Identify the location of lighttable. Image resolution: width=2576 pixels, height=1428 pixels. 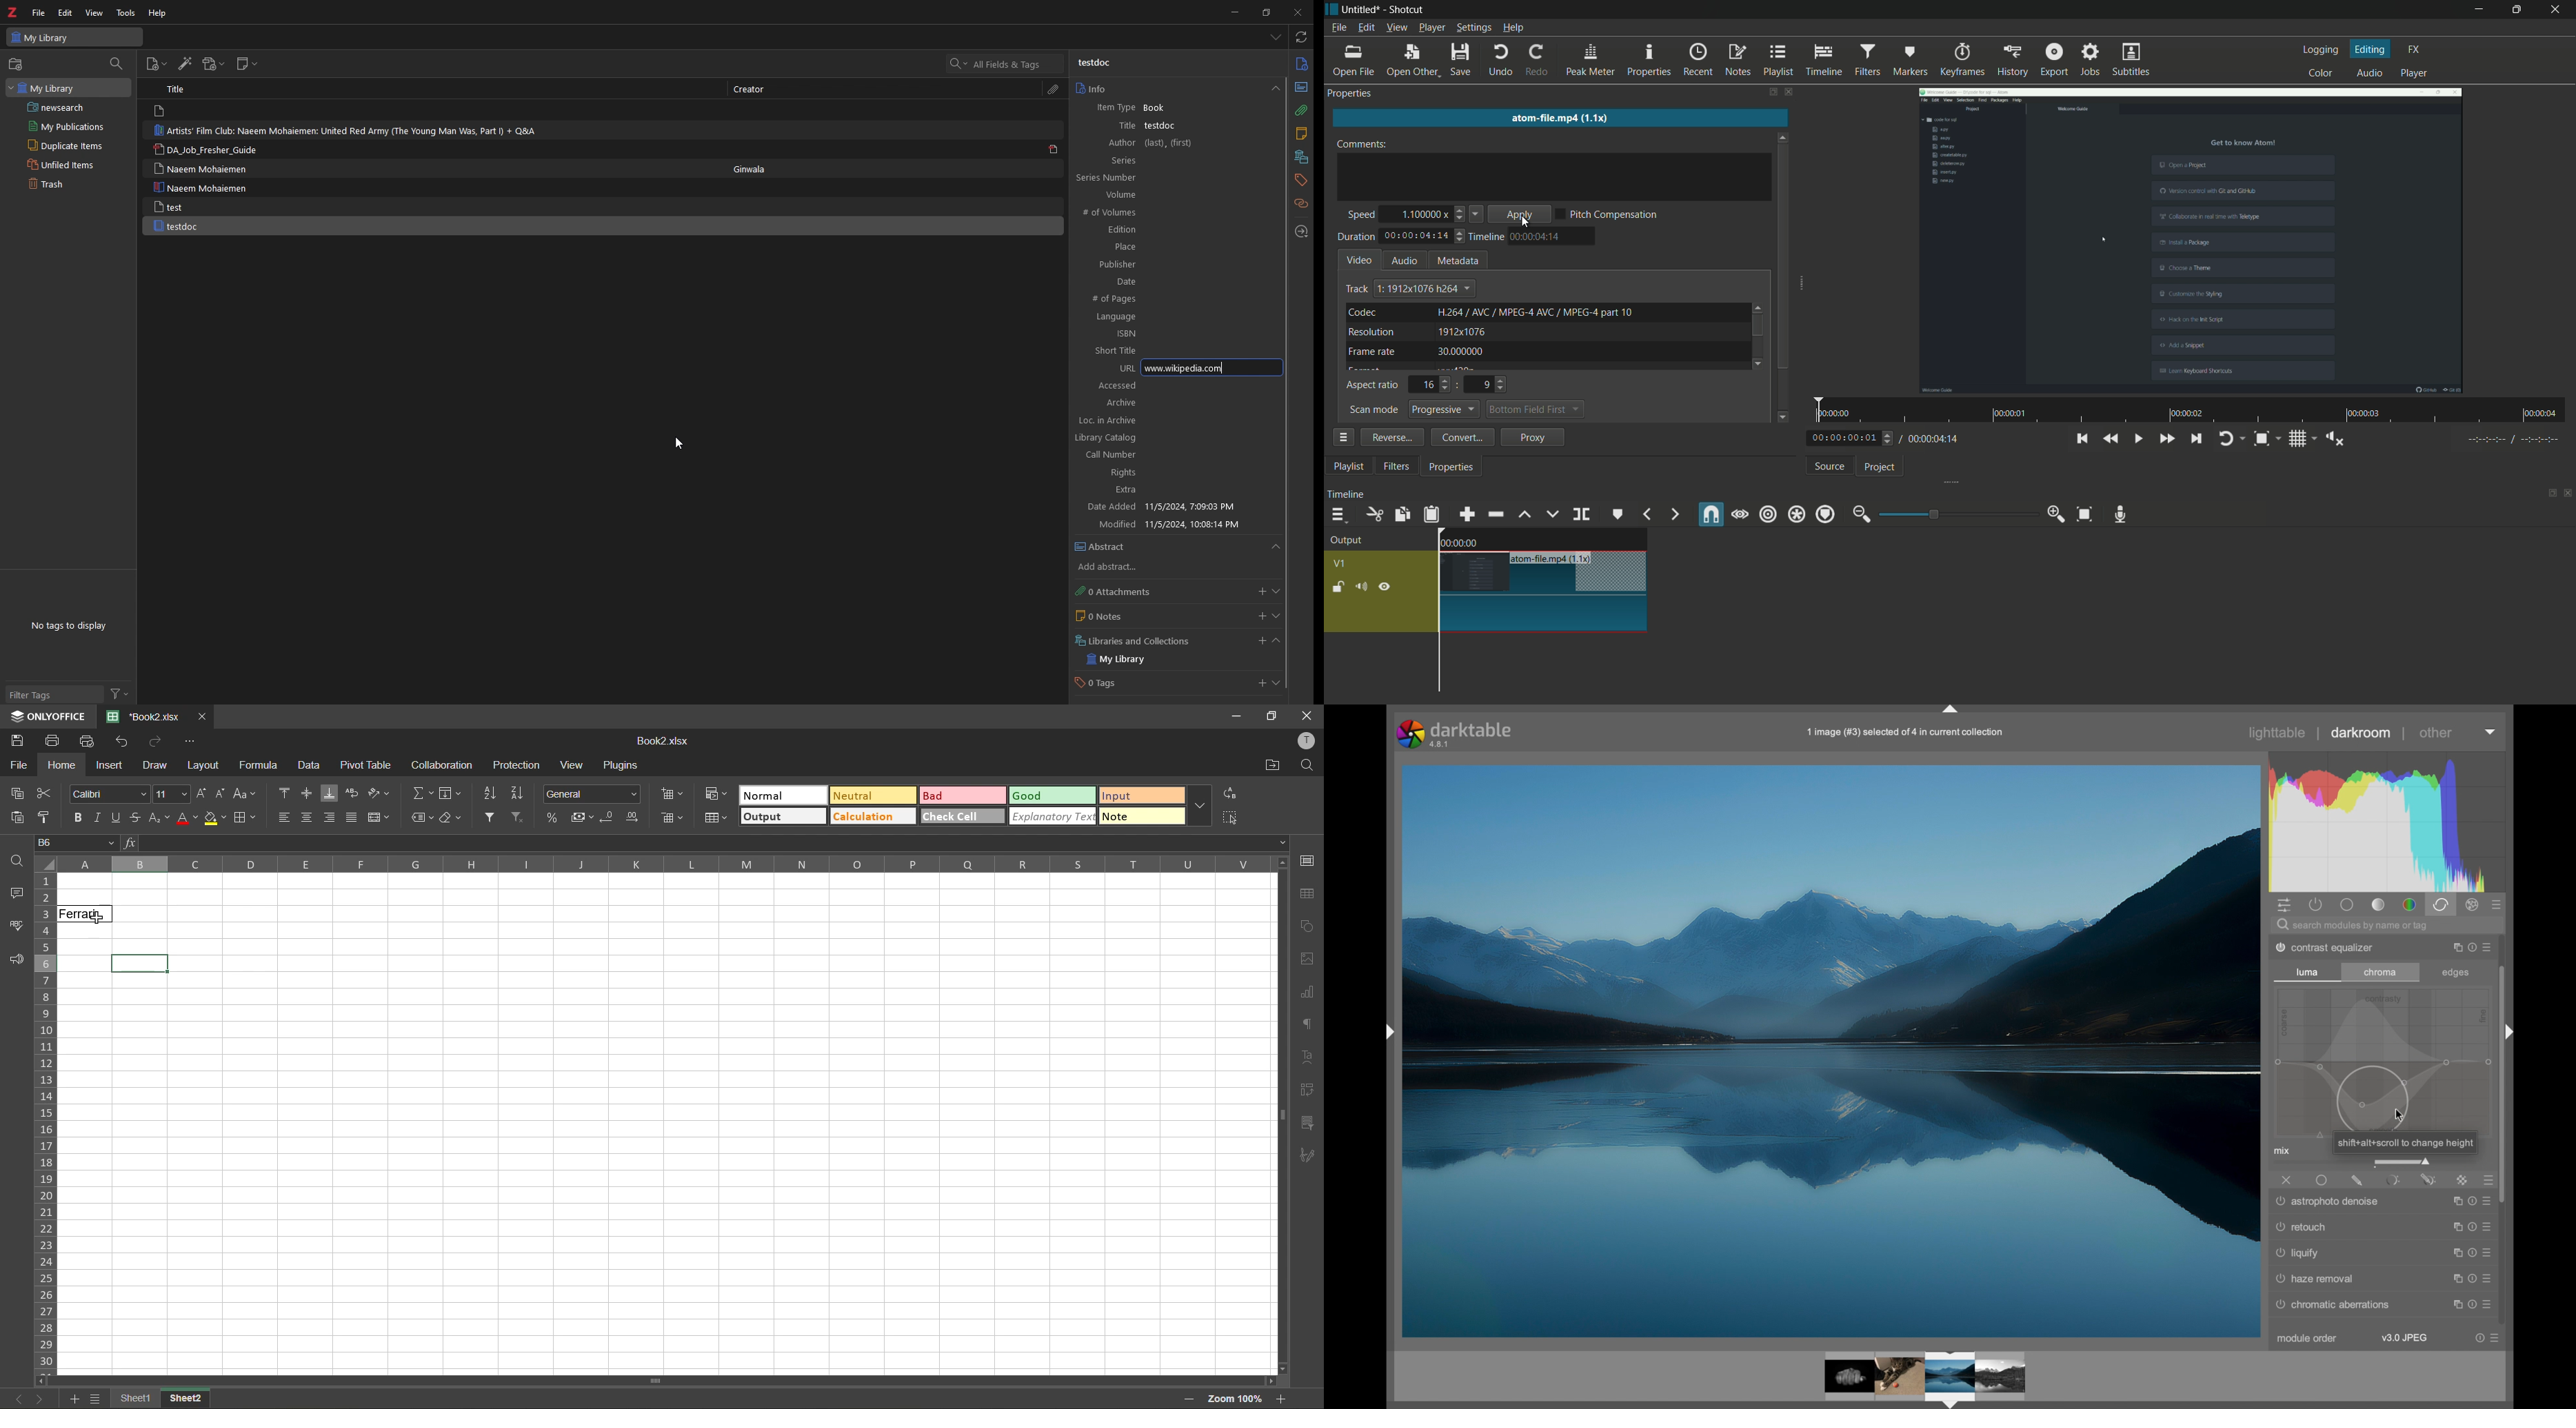
(2278, 733).